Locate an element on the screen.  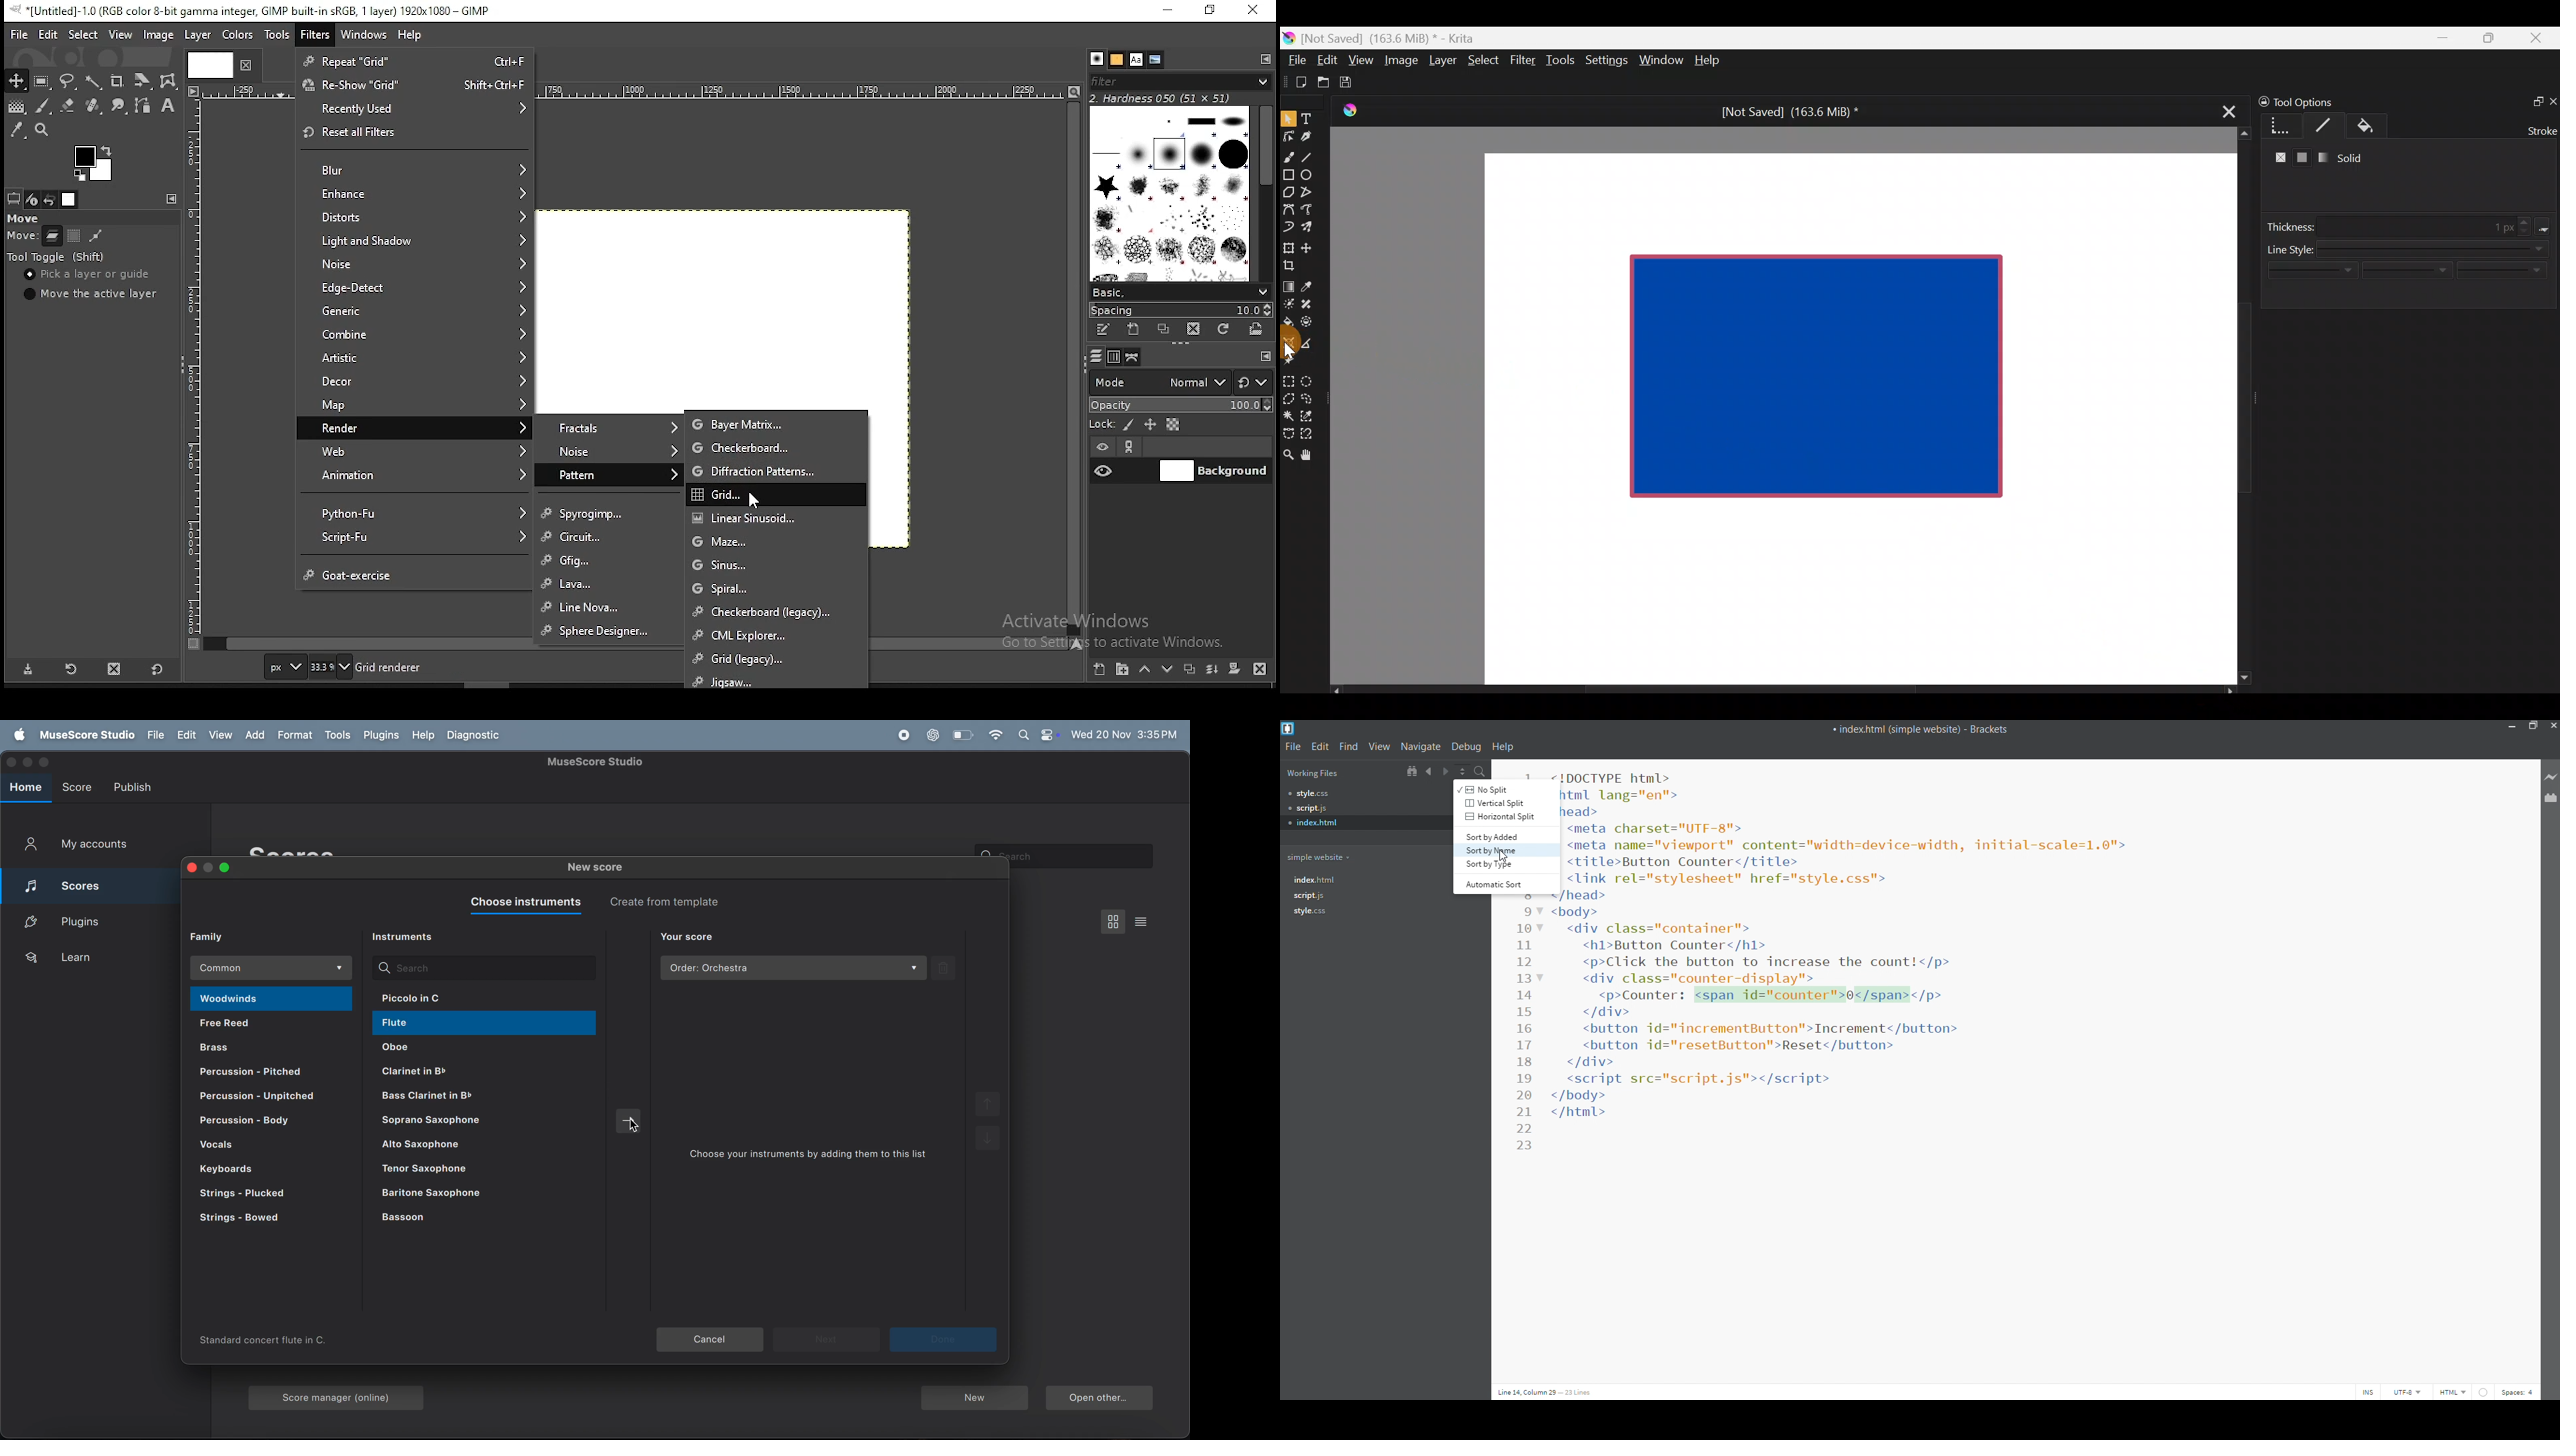
choose your instrument by adding them to list is located at coordinates (814, 1157).